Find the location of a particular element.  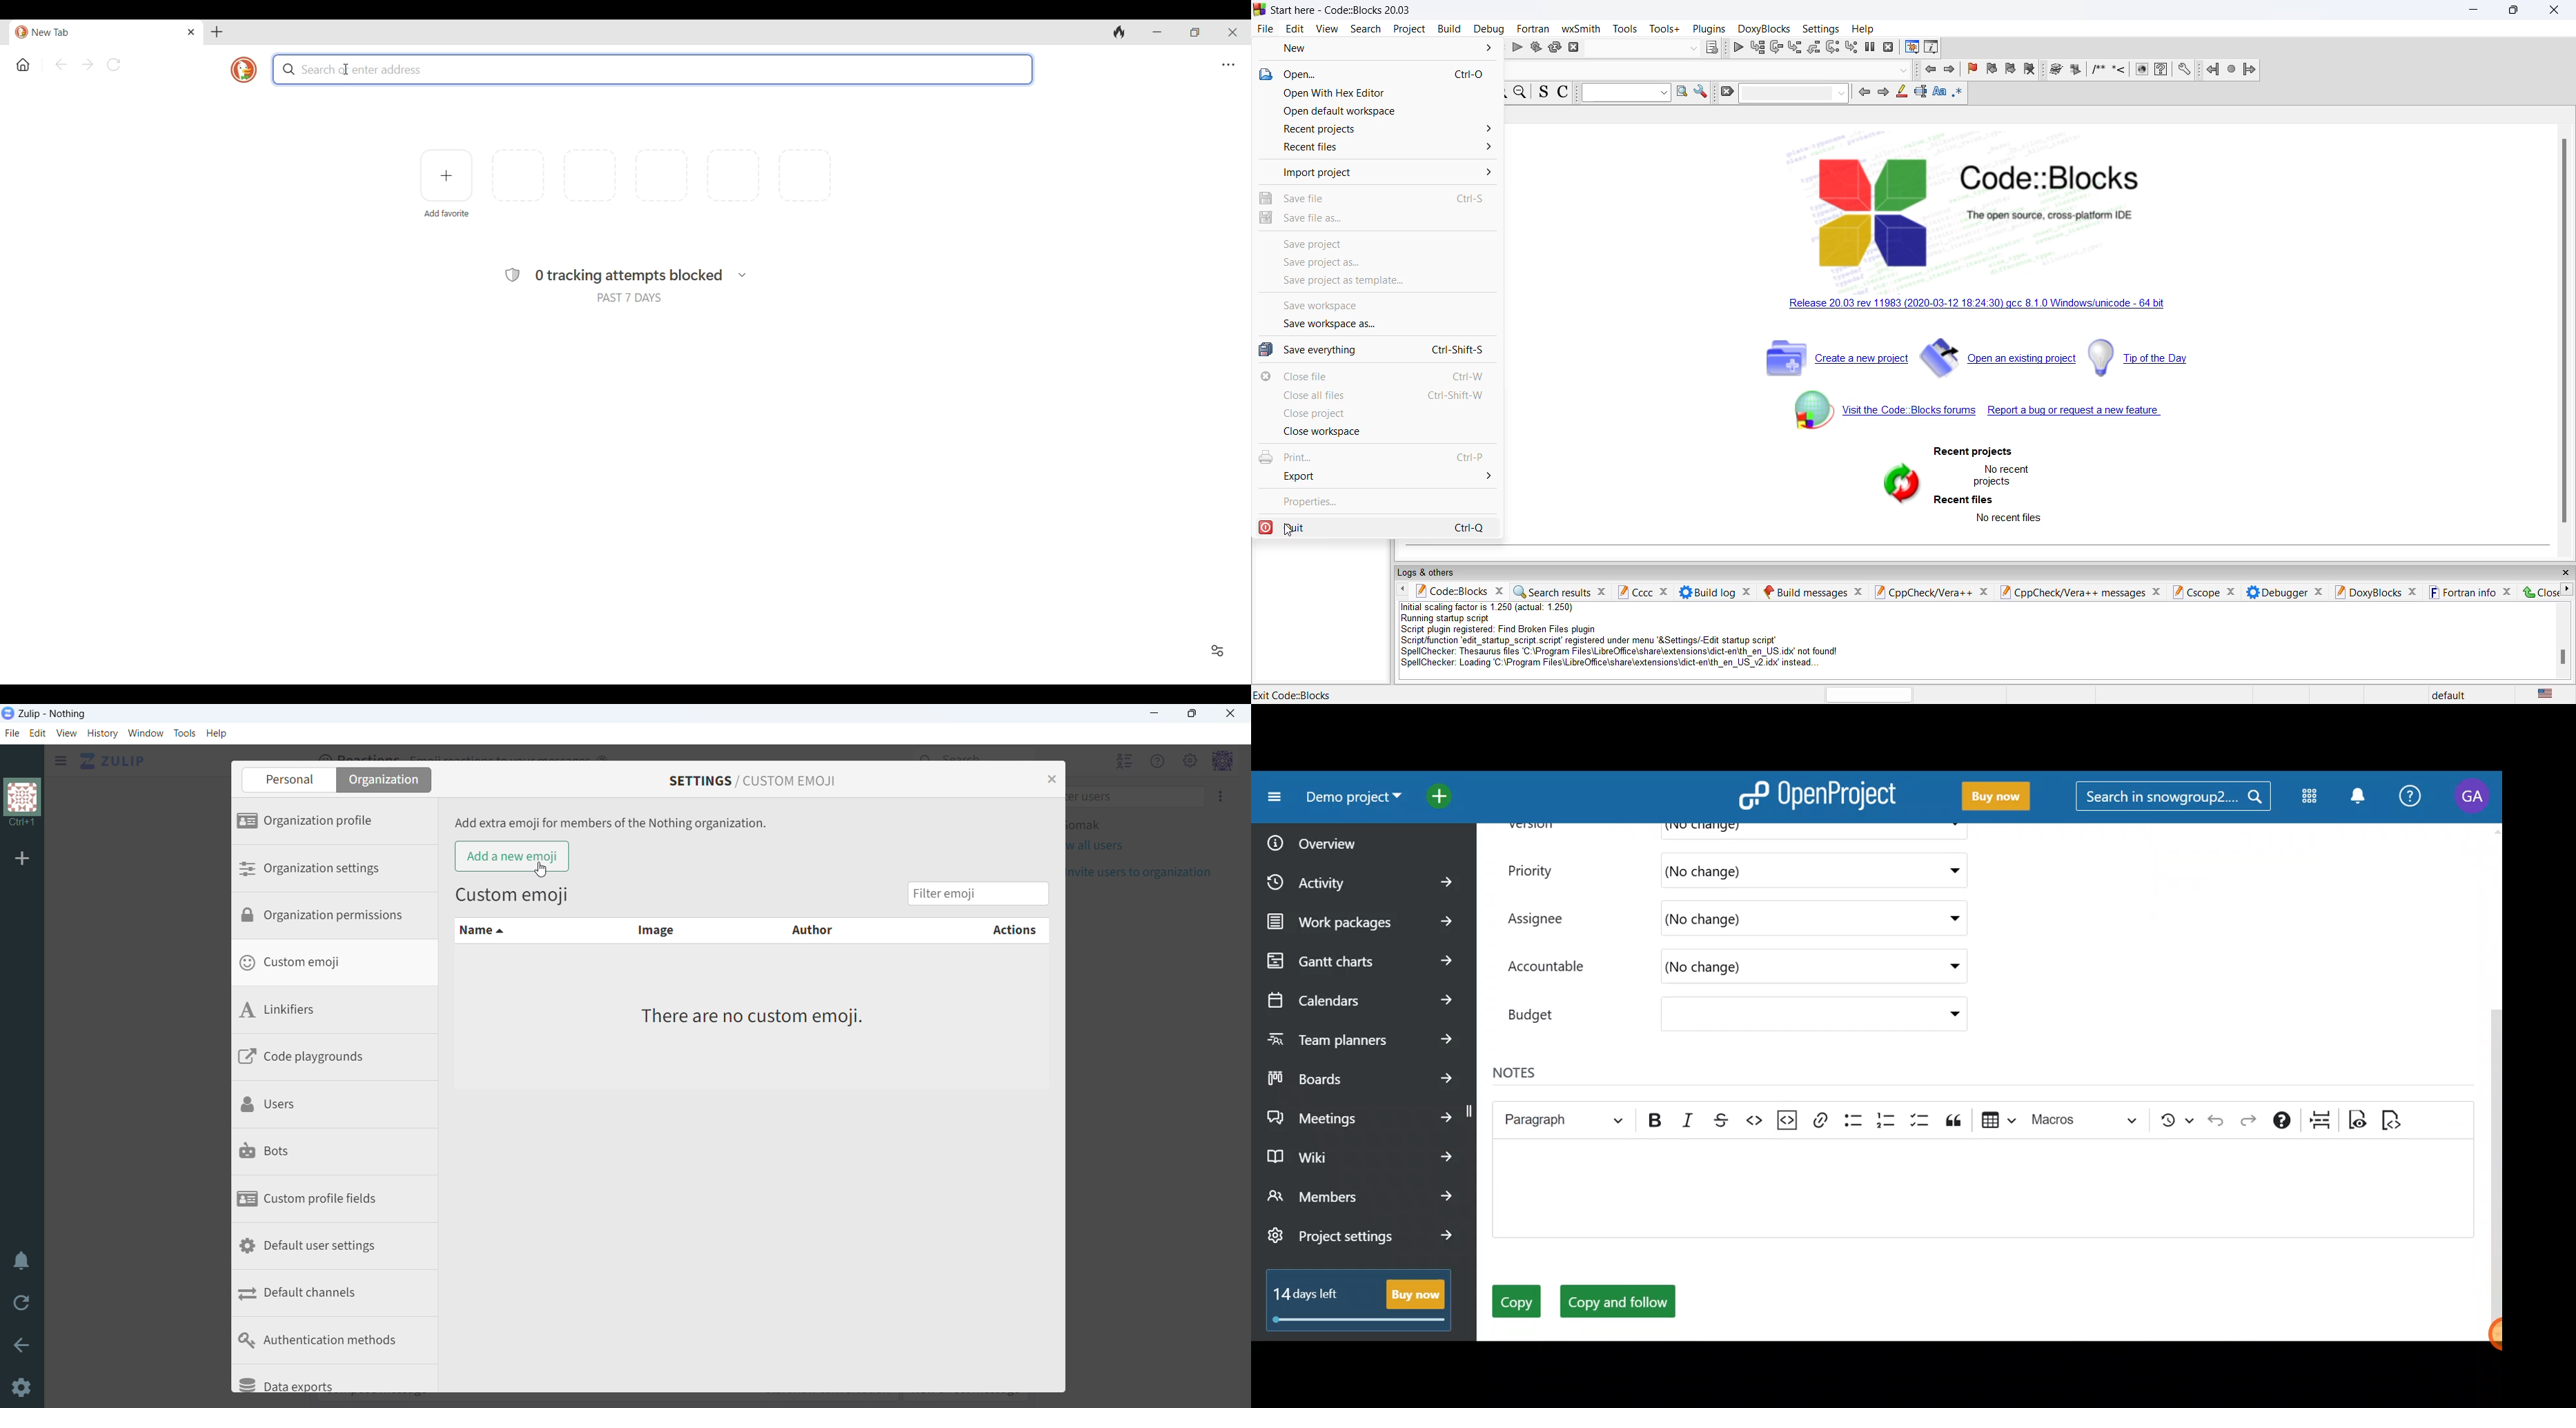

bookmark is located at coordinates (1971, 68).